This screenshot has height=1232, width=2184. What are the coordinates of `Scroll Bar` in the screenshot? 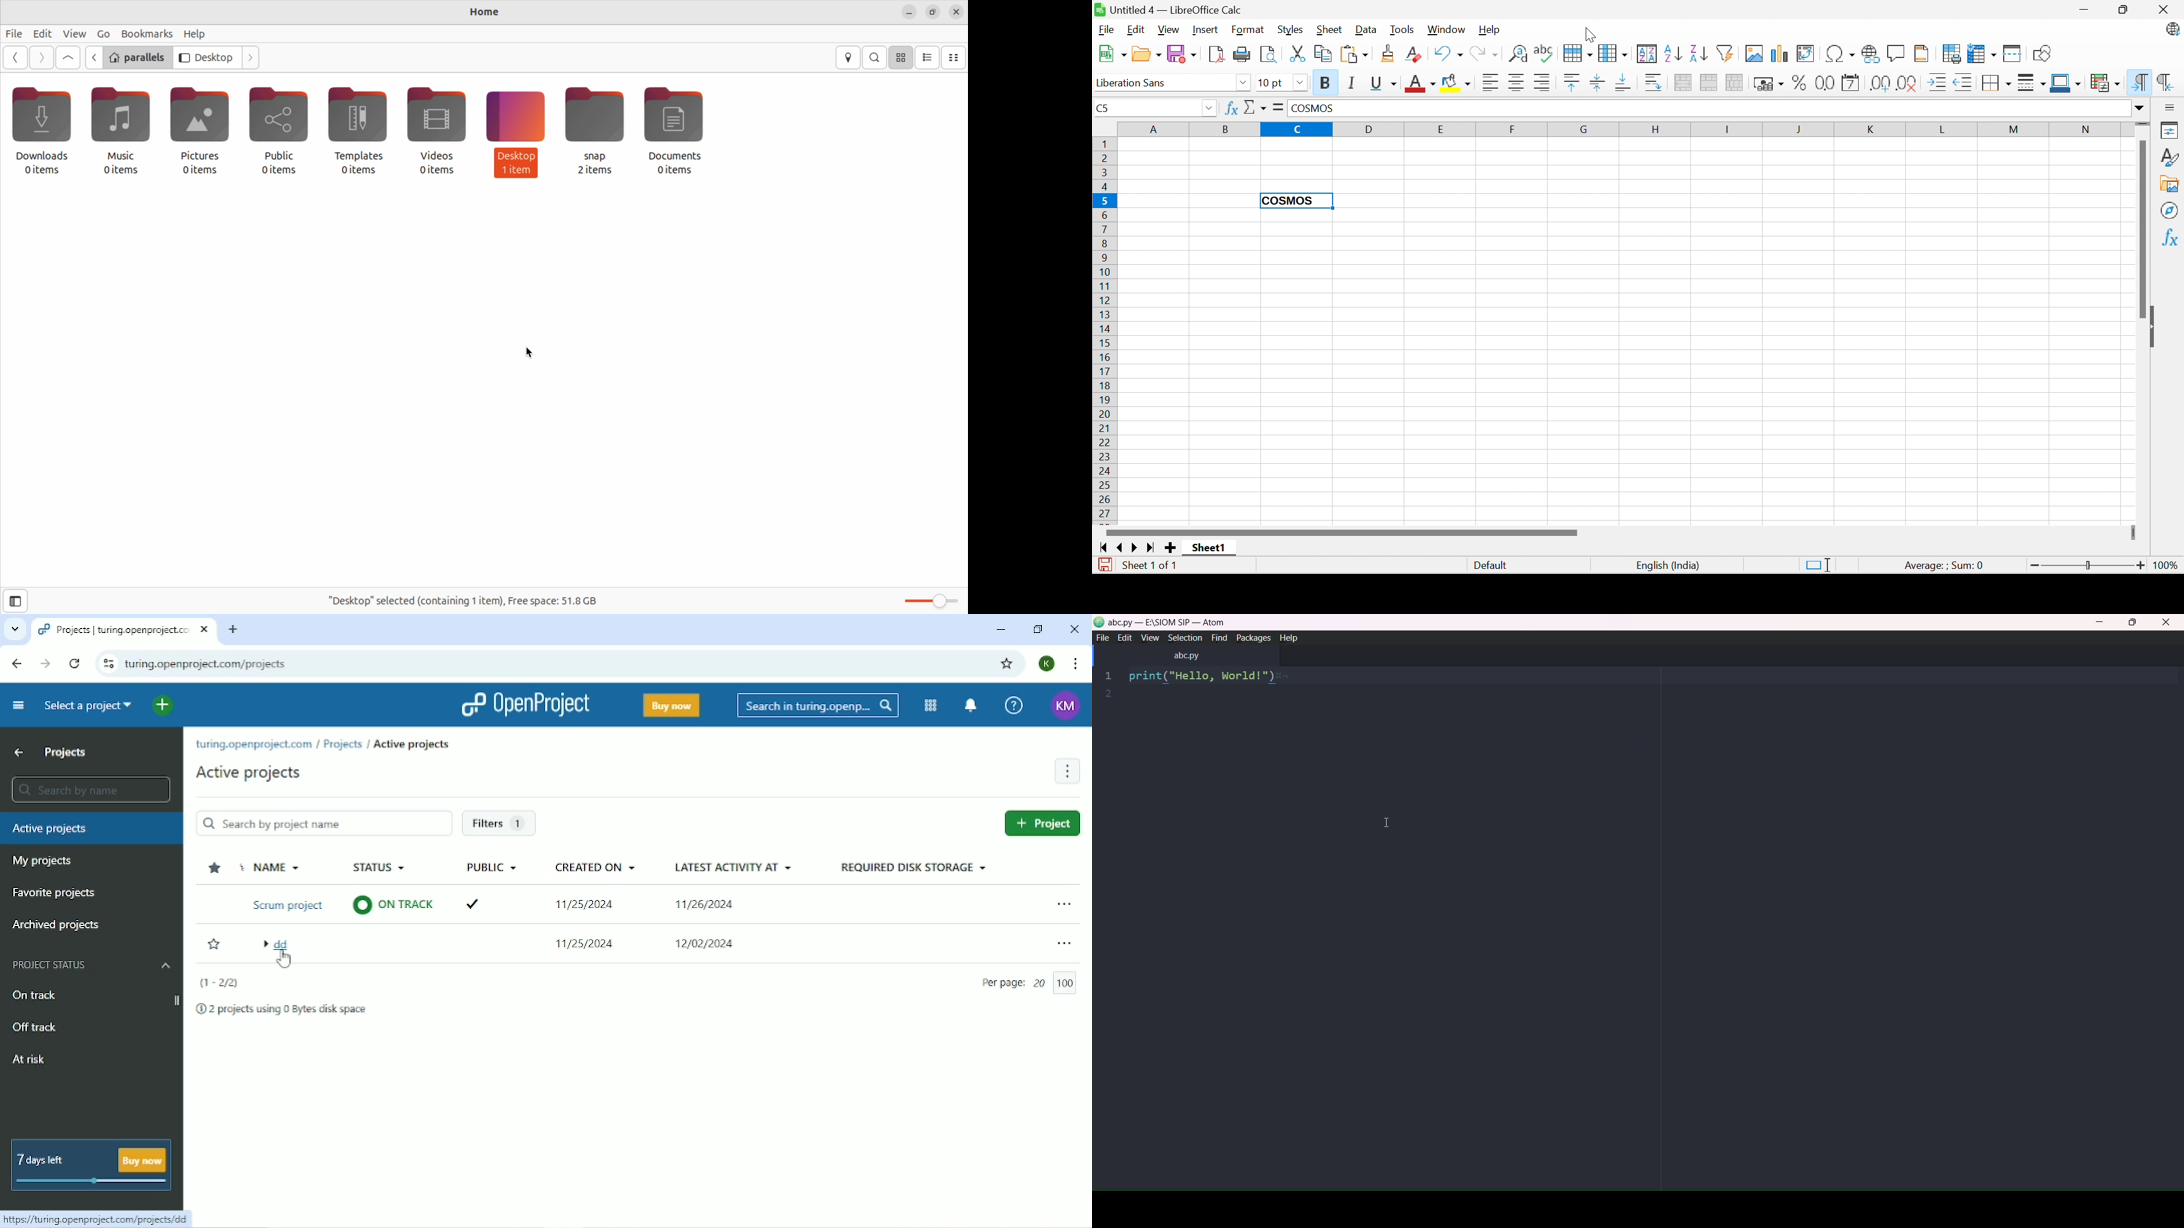 It's located at (2141, 229).